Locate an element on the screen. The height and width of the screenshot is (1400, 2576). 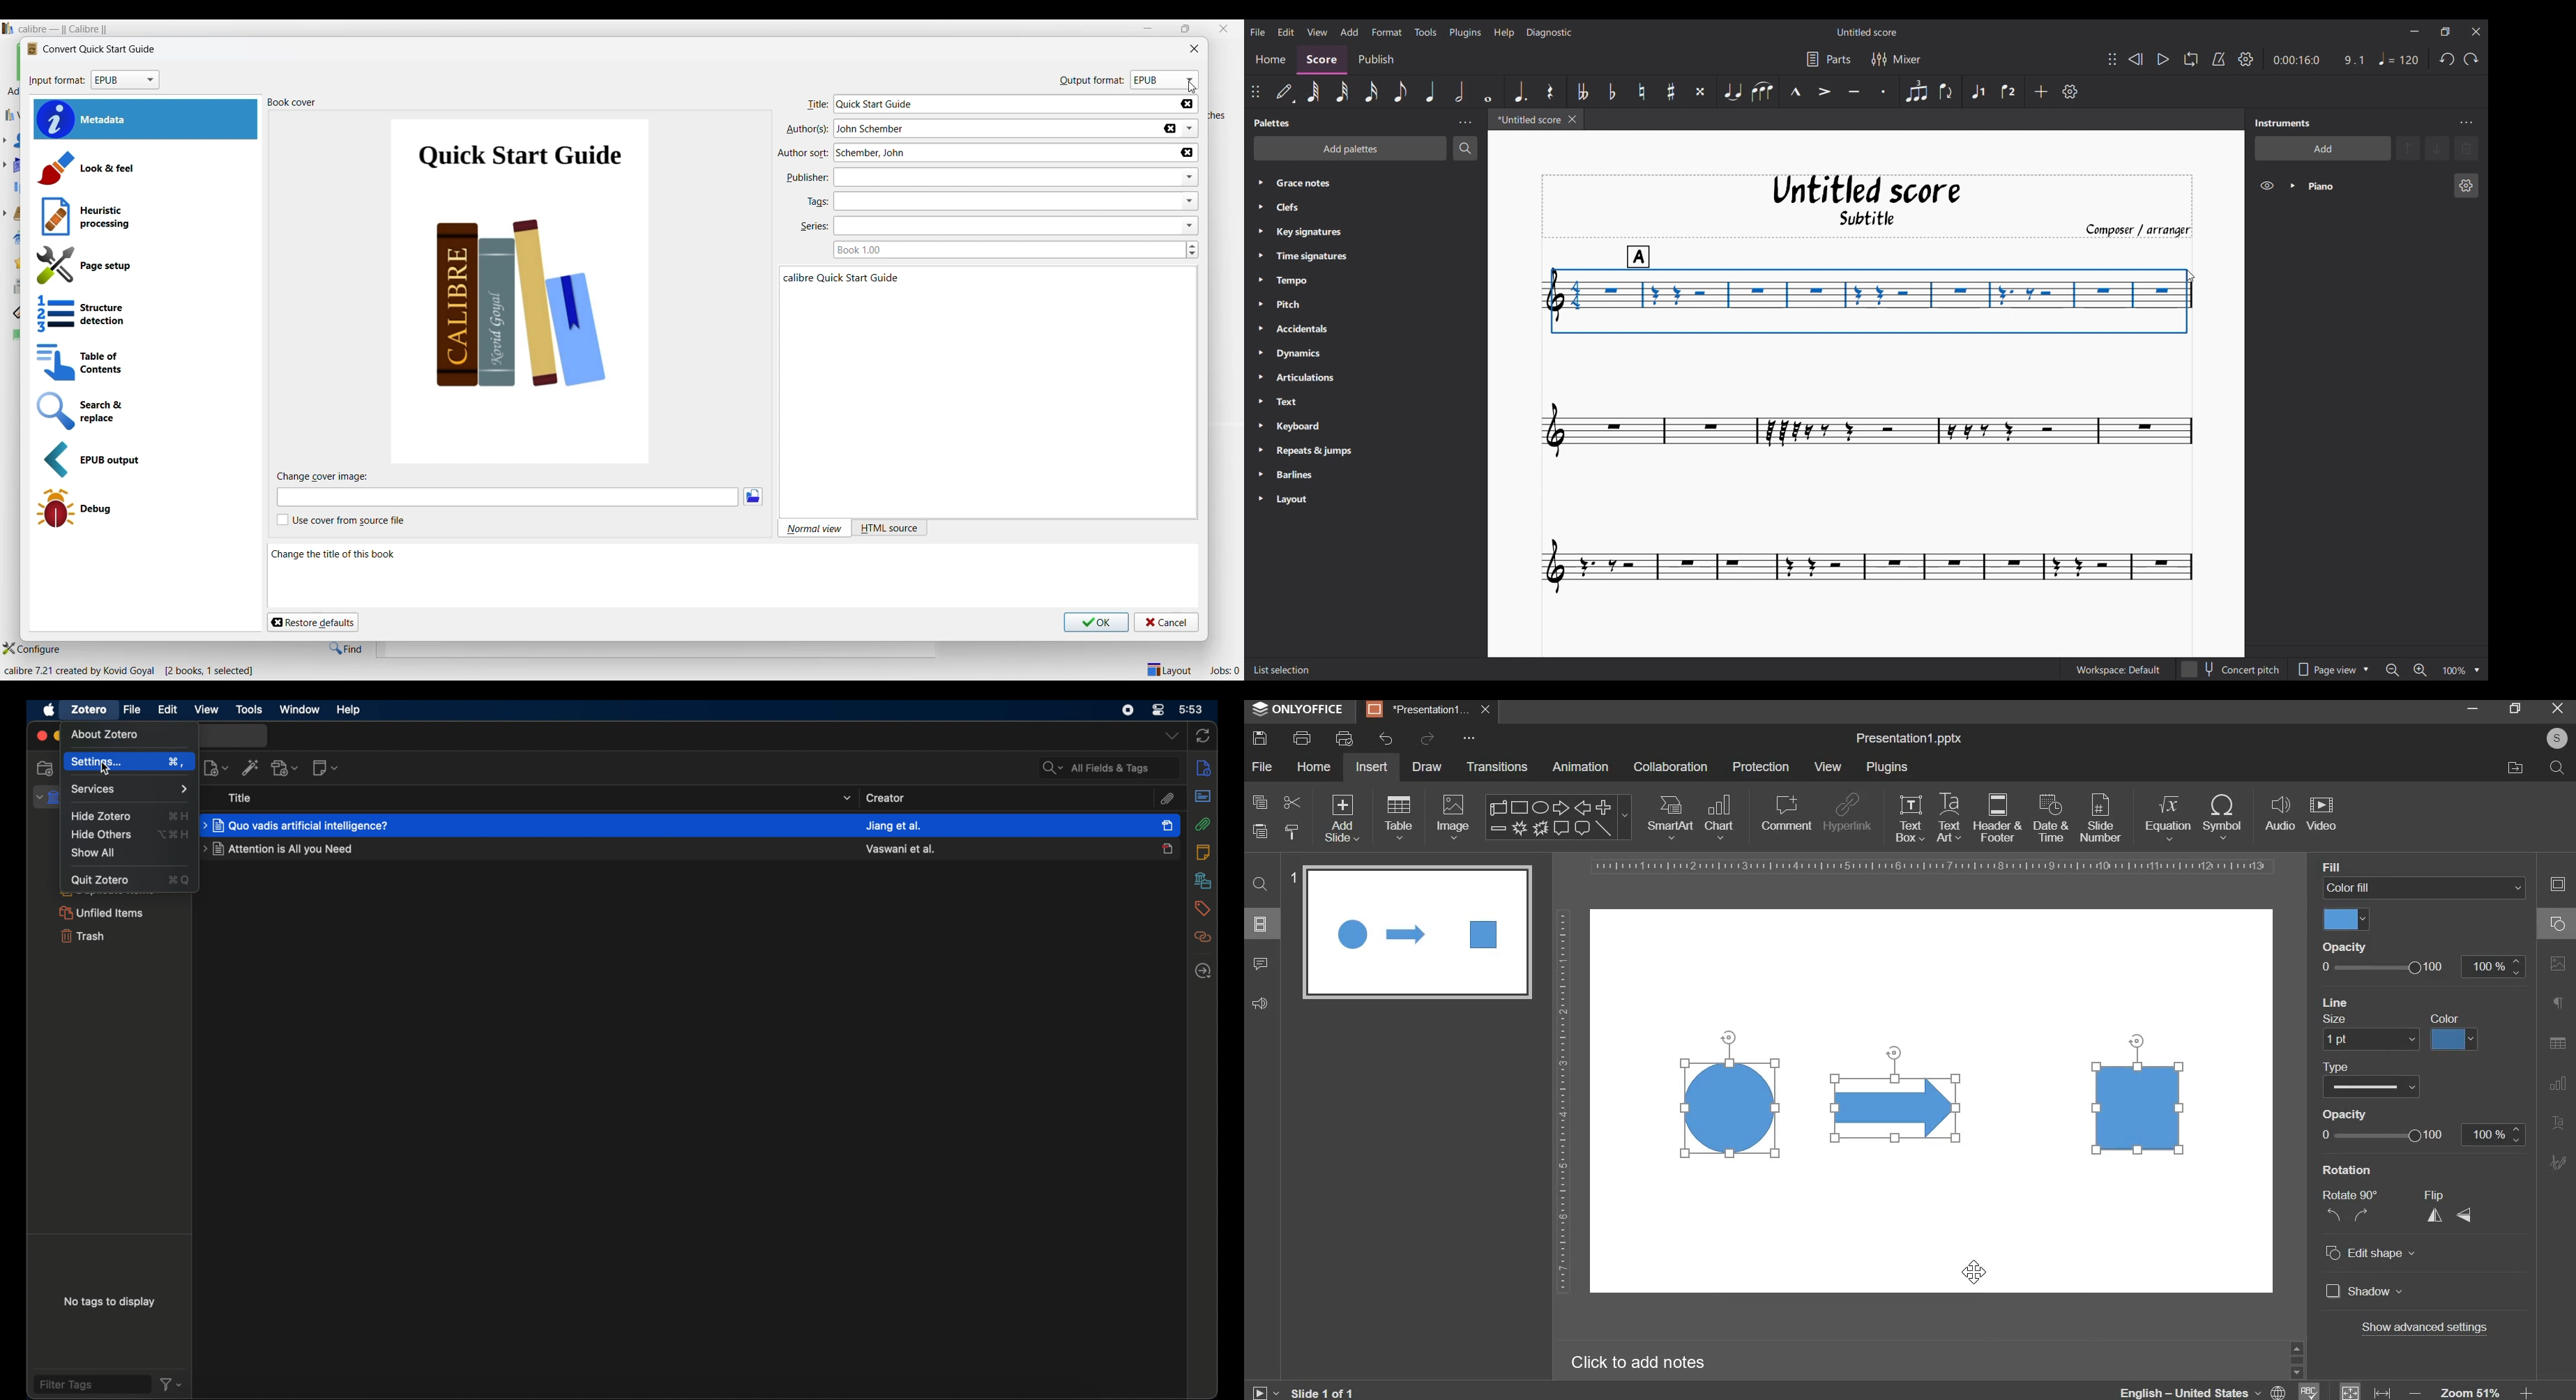
EPUB output is located at coordinates (147, 460).